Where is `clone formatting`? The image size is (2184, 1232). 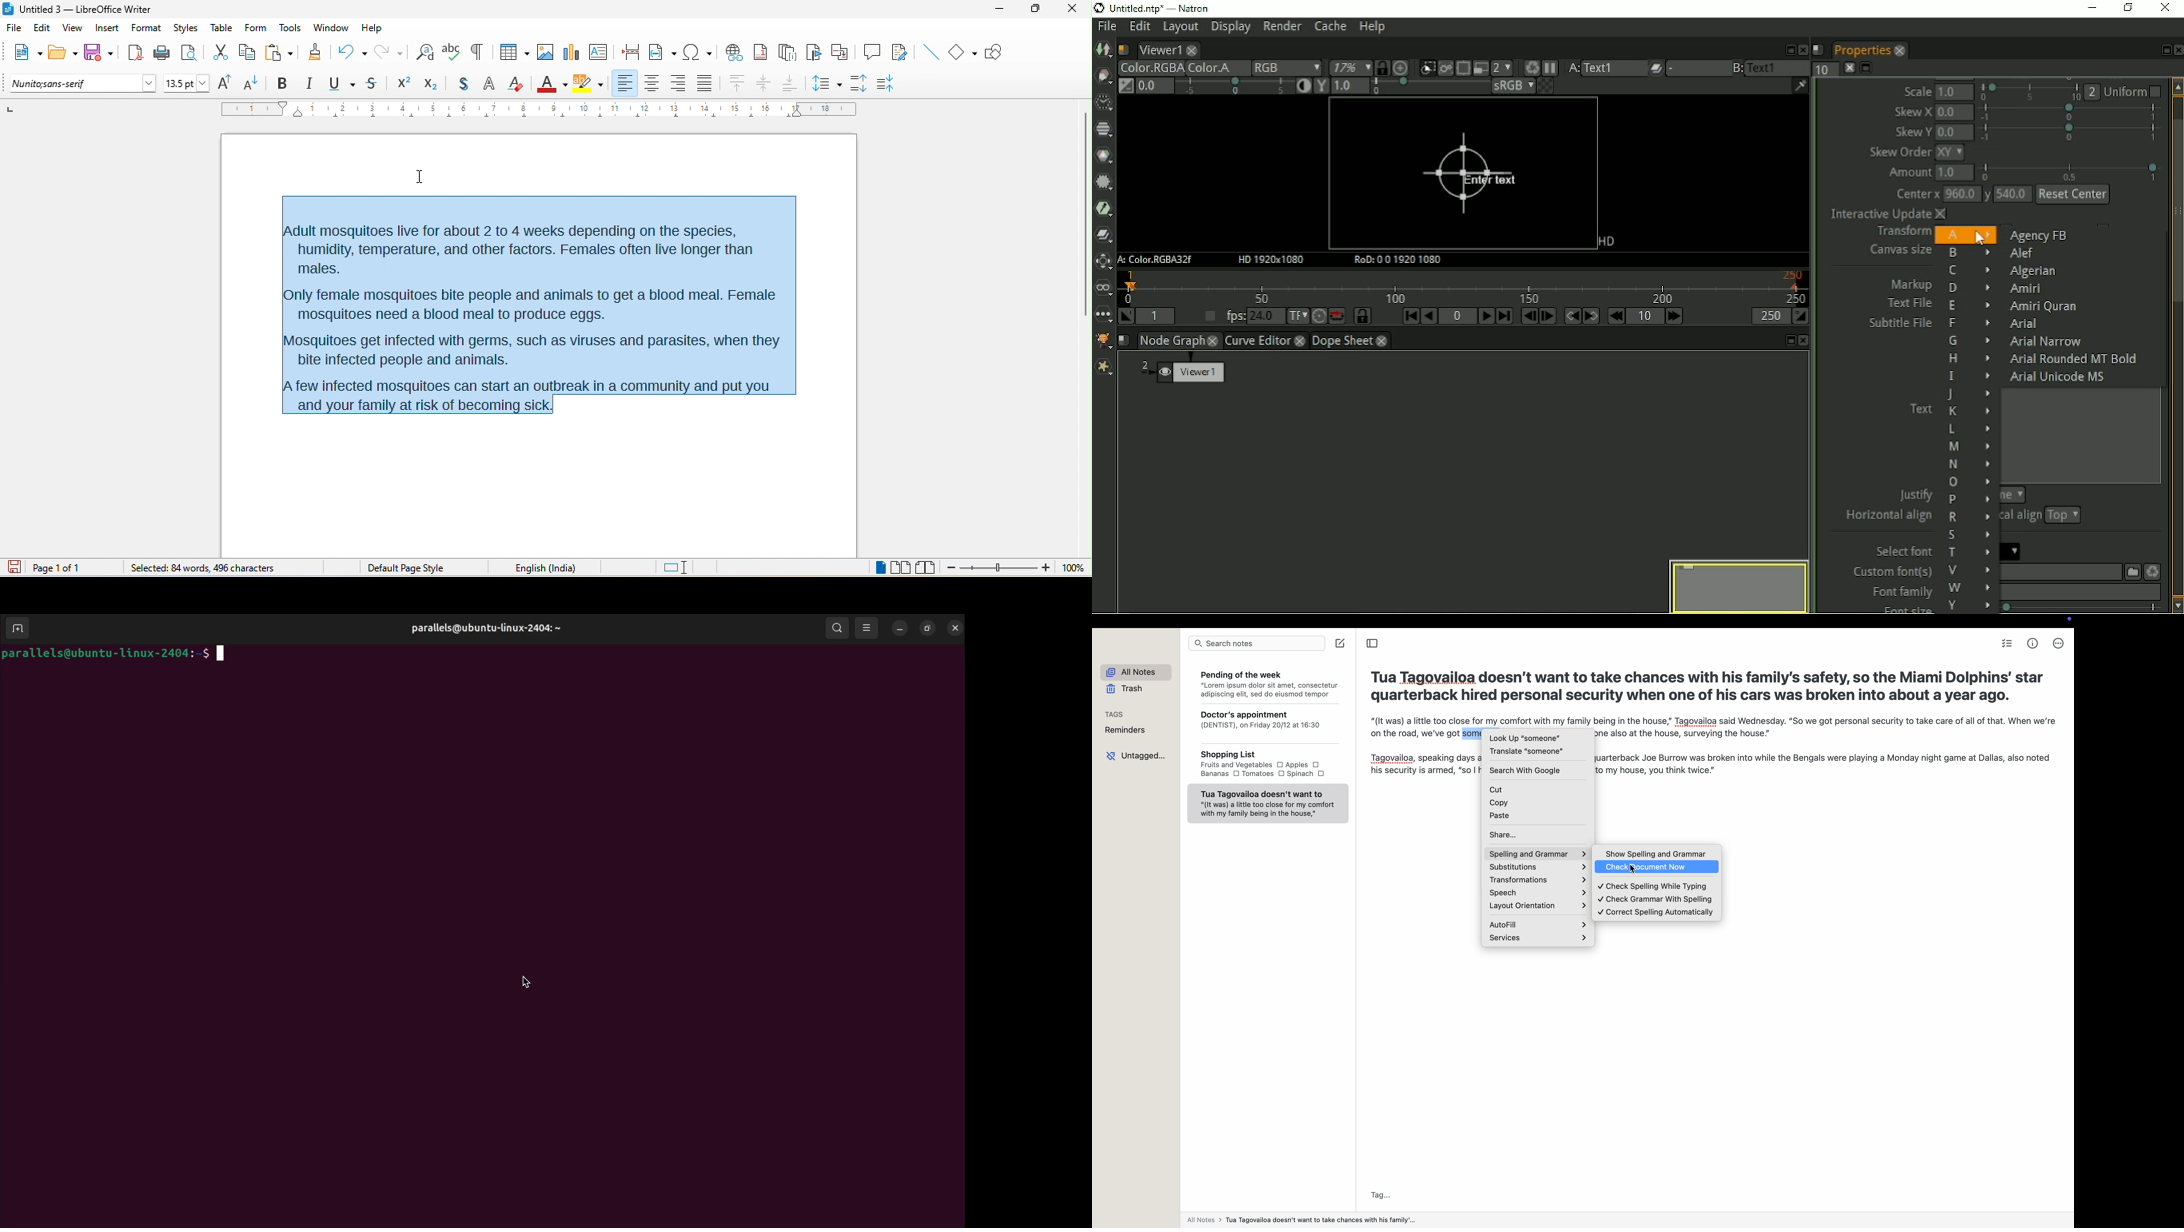
clone formatting is located at coordinates (314, 51).